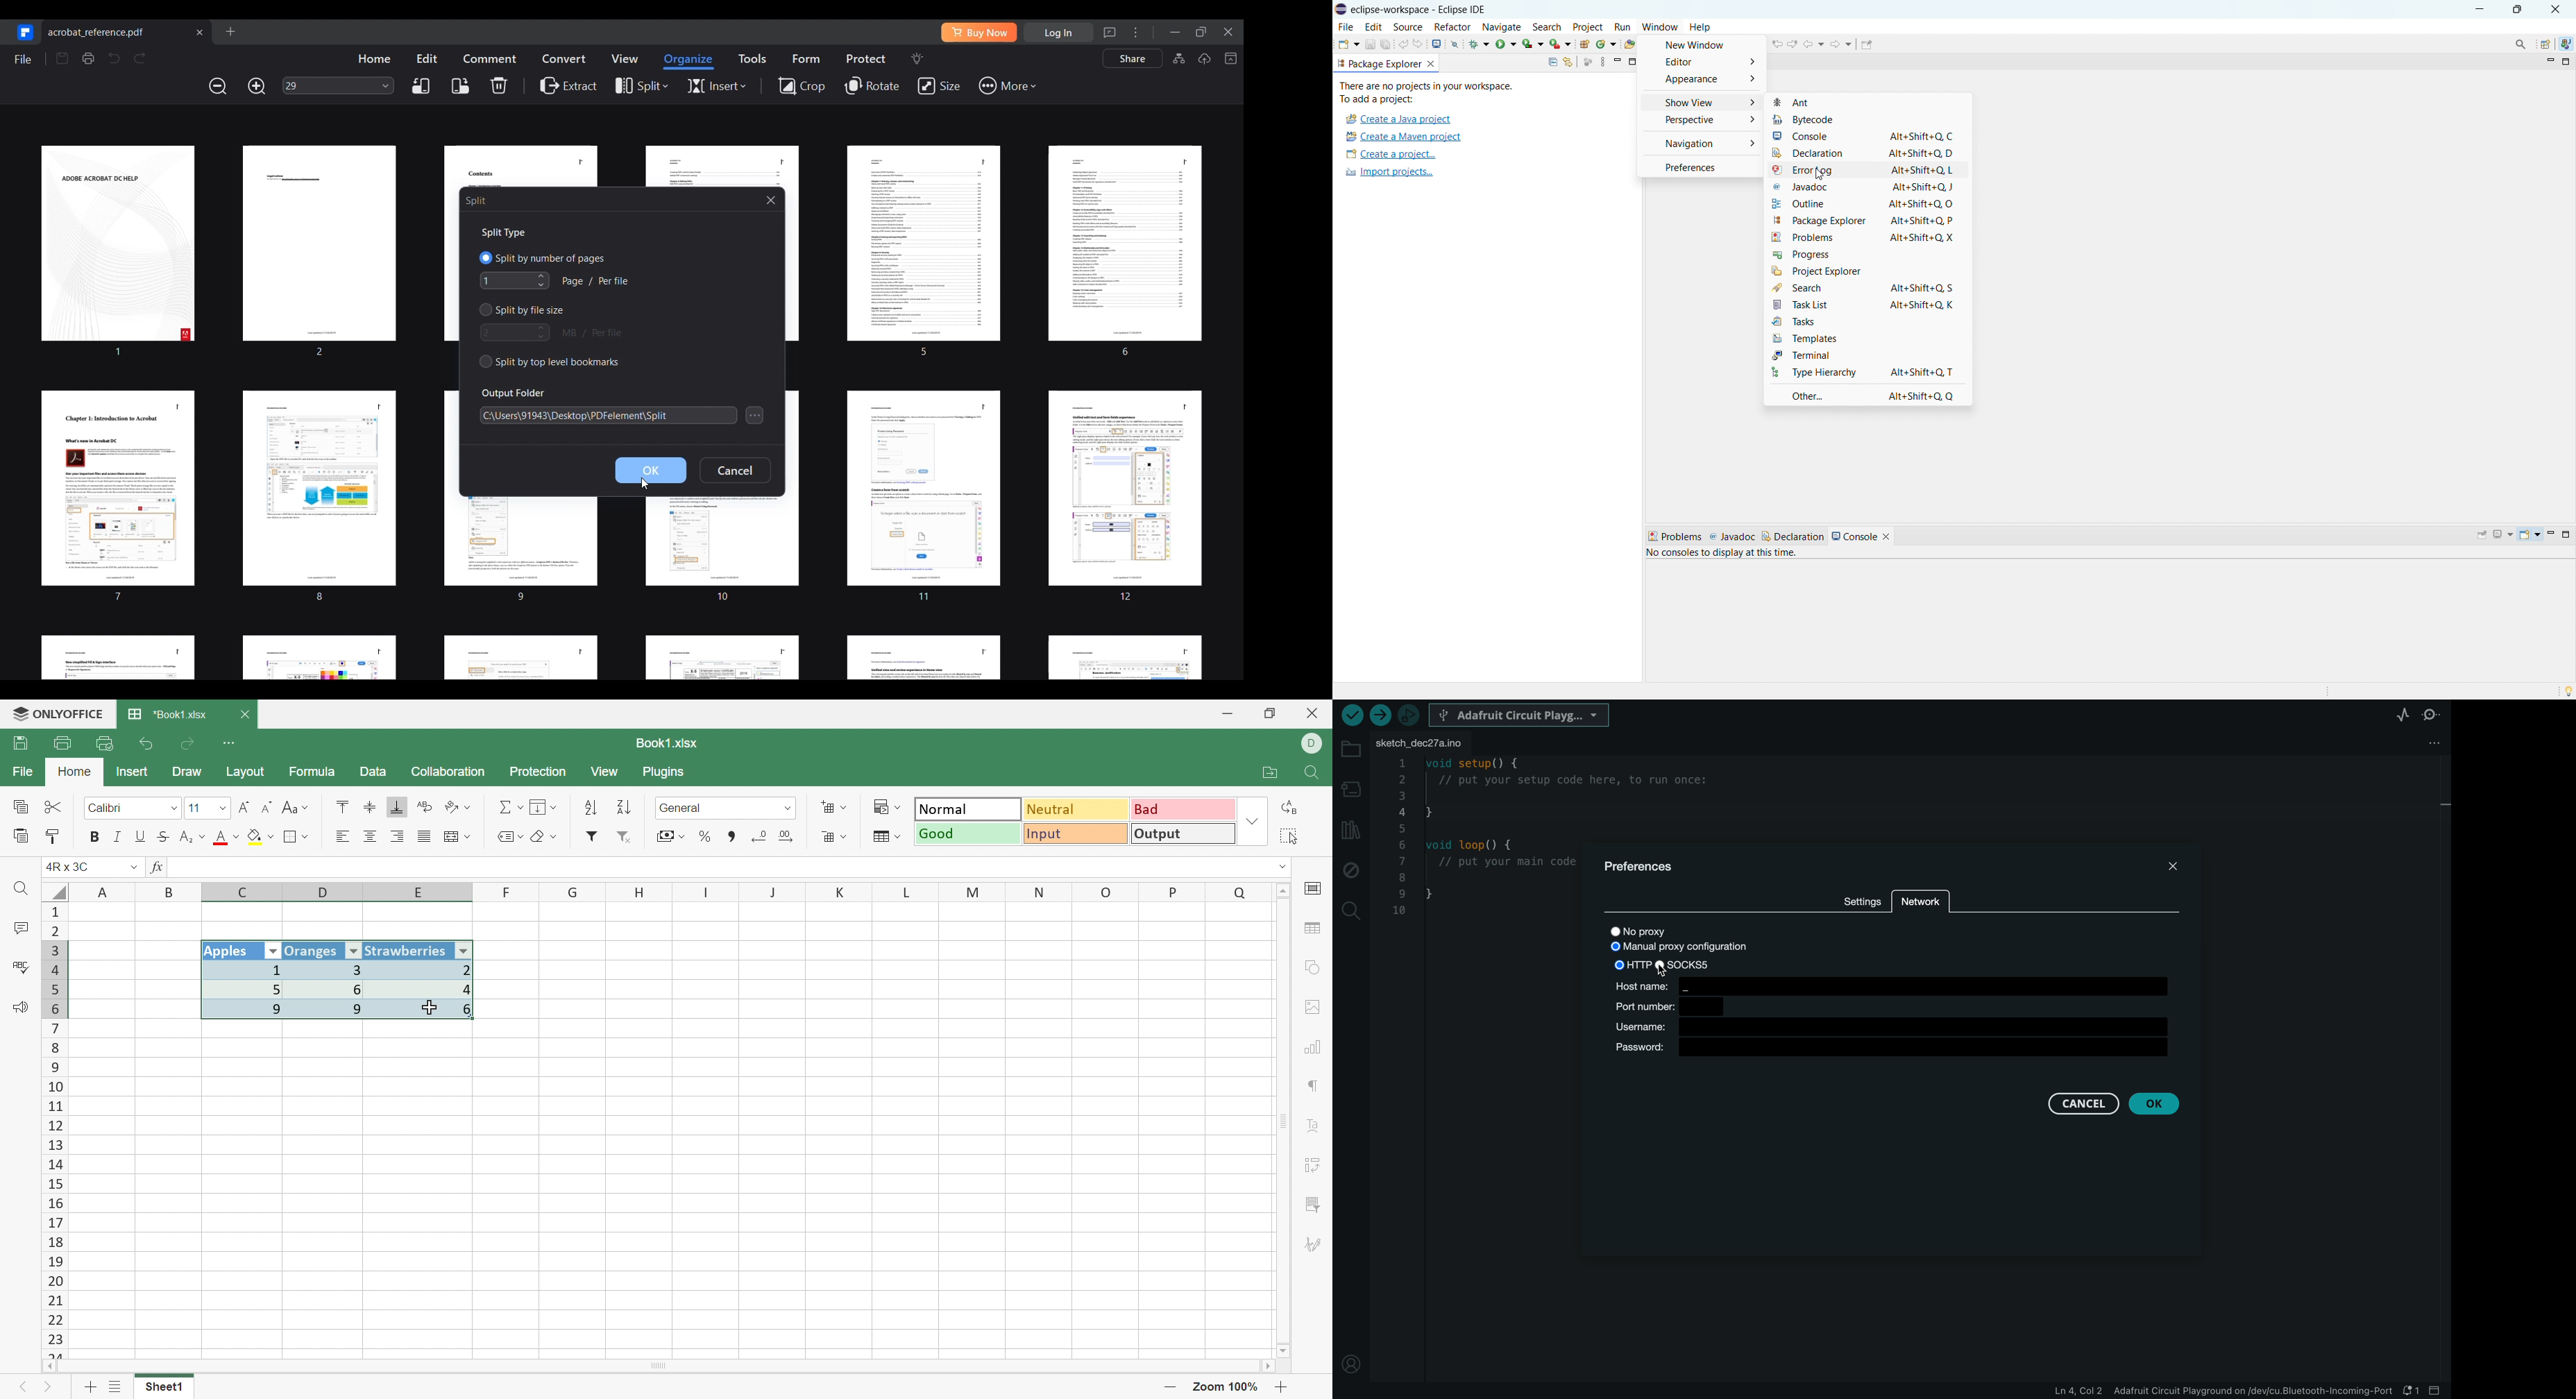 This screenshot has height=1400, width=2576. I want to click on Conditional formatting, so click(890, 807).